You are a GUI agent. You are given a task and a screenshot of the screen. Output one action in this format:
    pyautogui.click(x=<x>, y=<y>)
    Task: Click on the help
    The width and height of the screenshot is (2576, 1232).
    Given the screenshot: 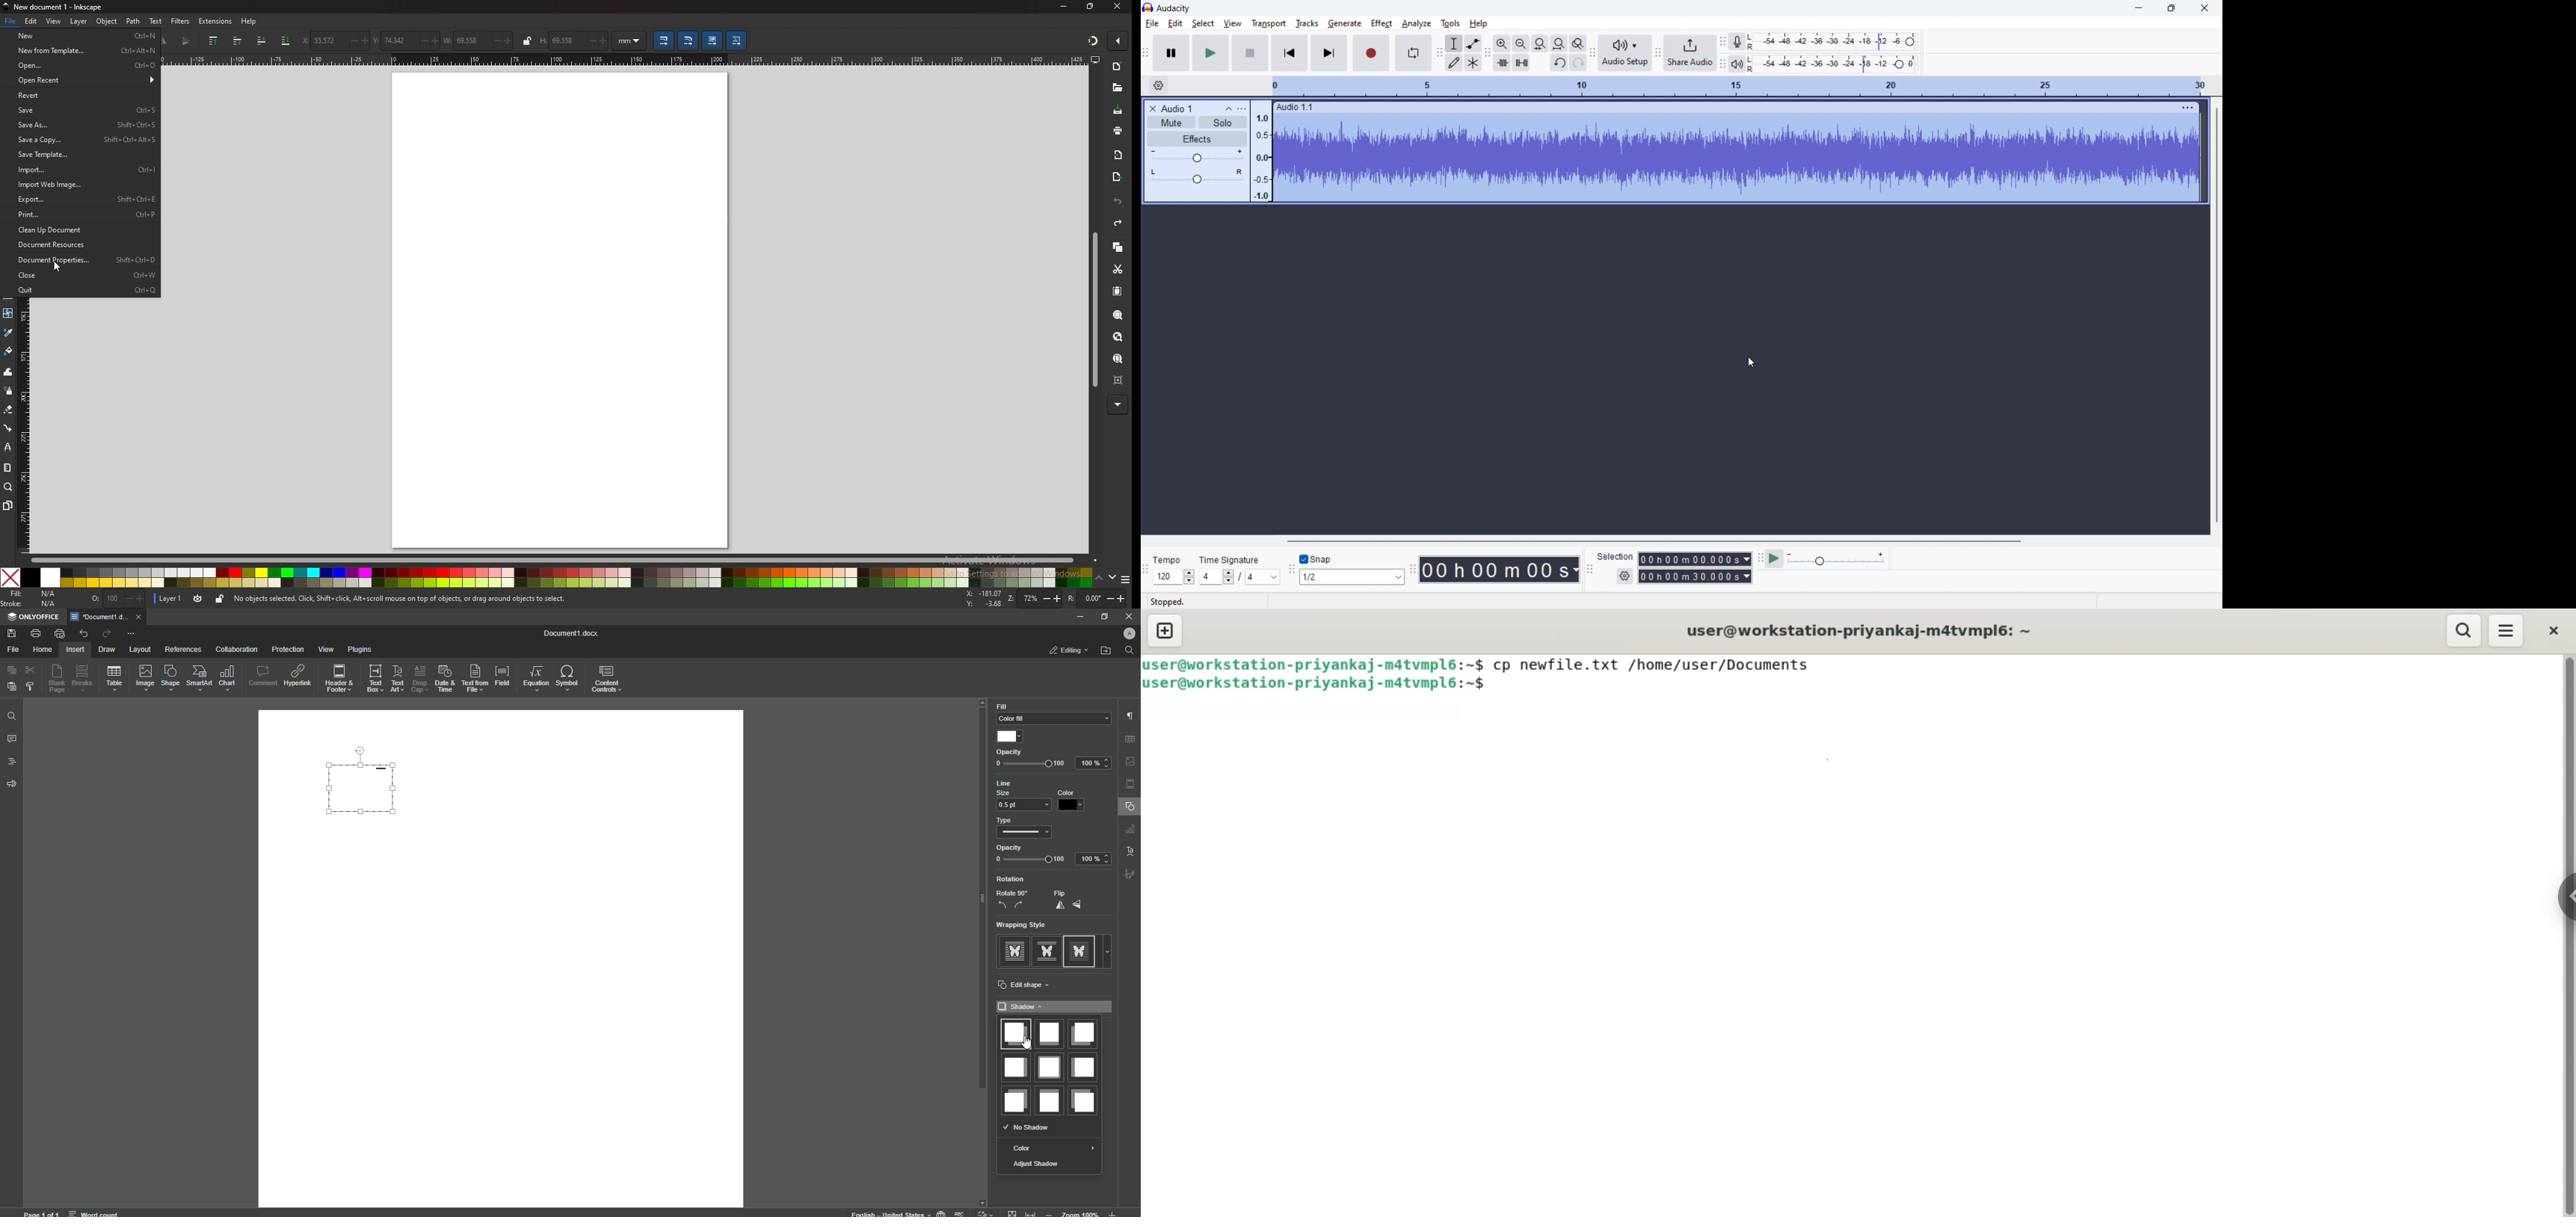 What is the action you would take?
    pyautogui.click(x=1478, y=24)
    